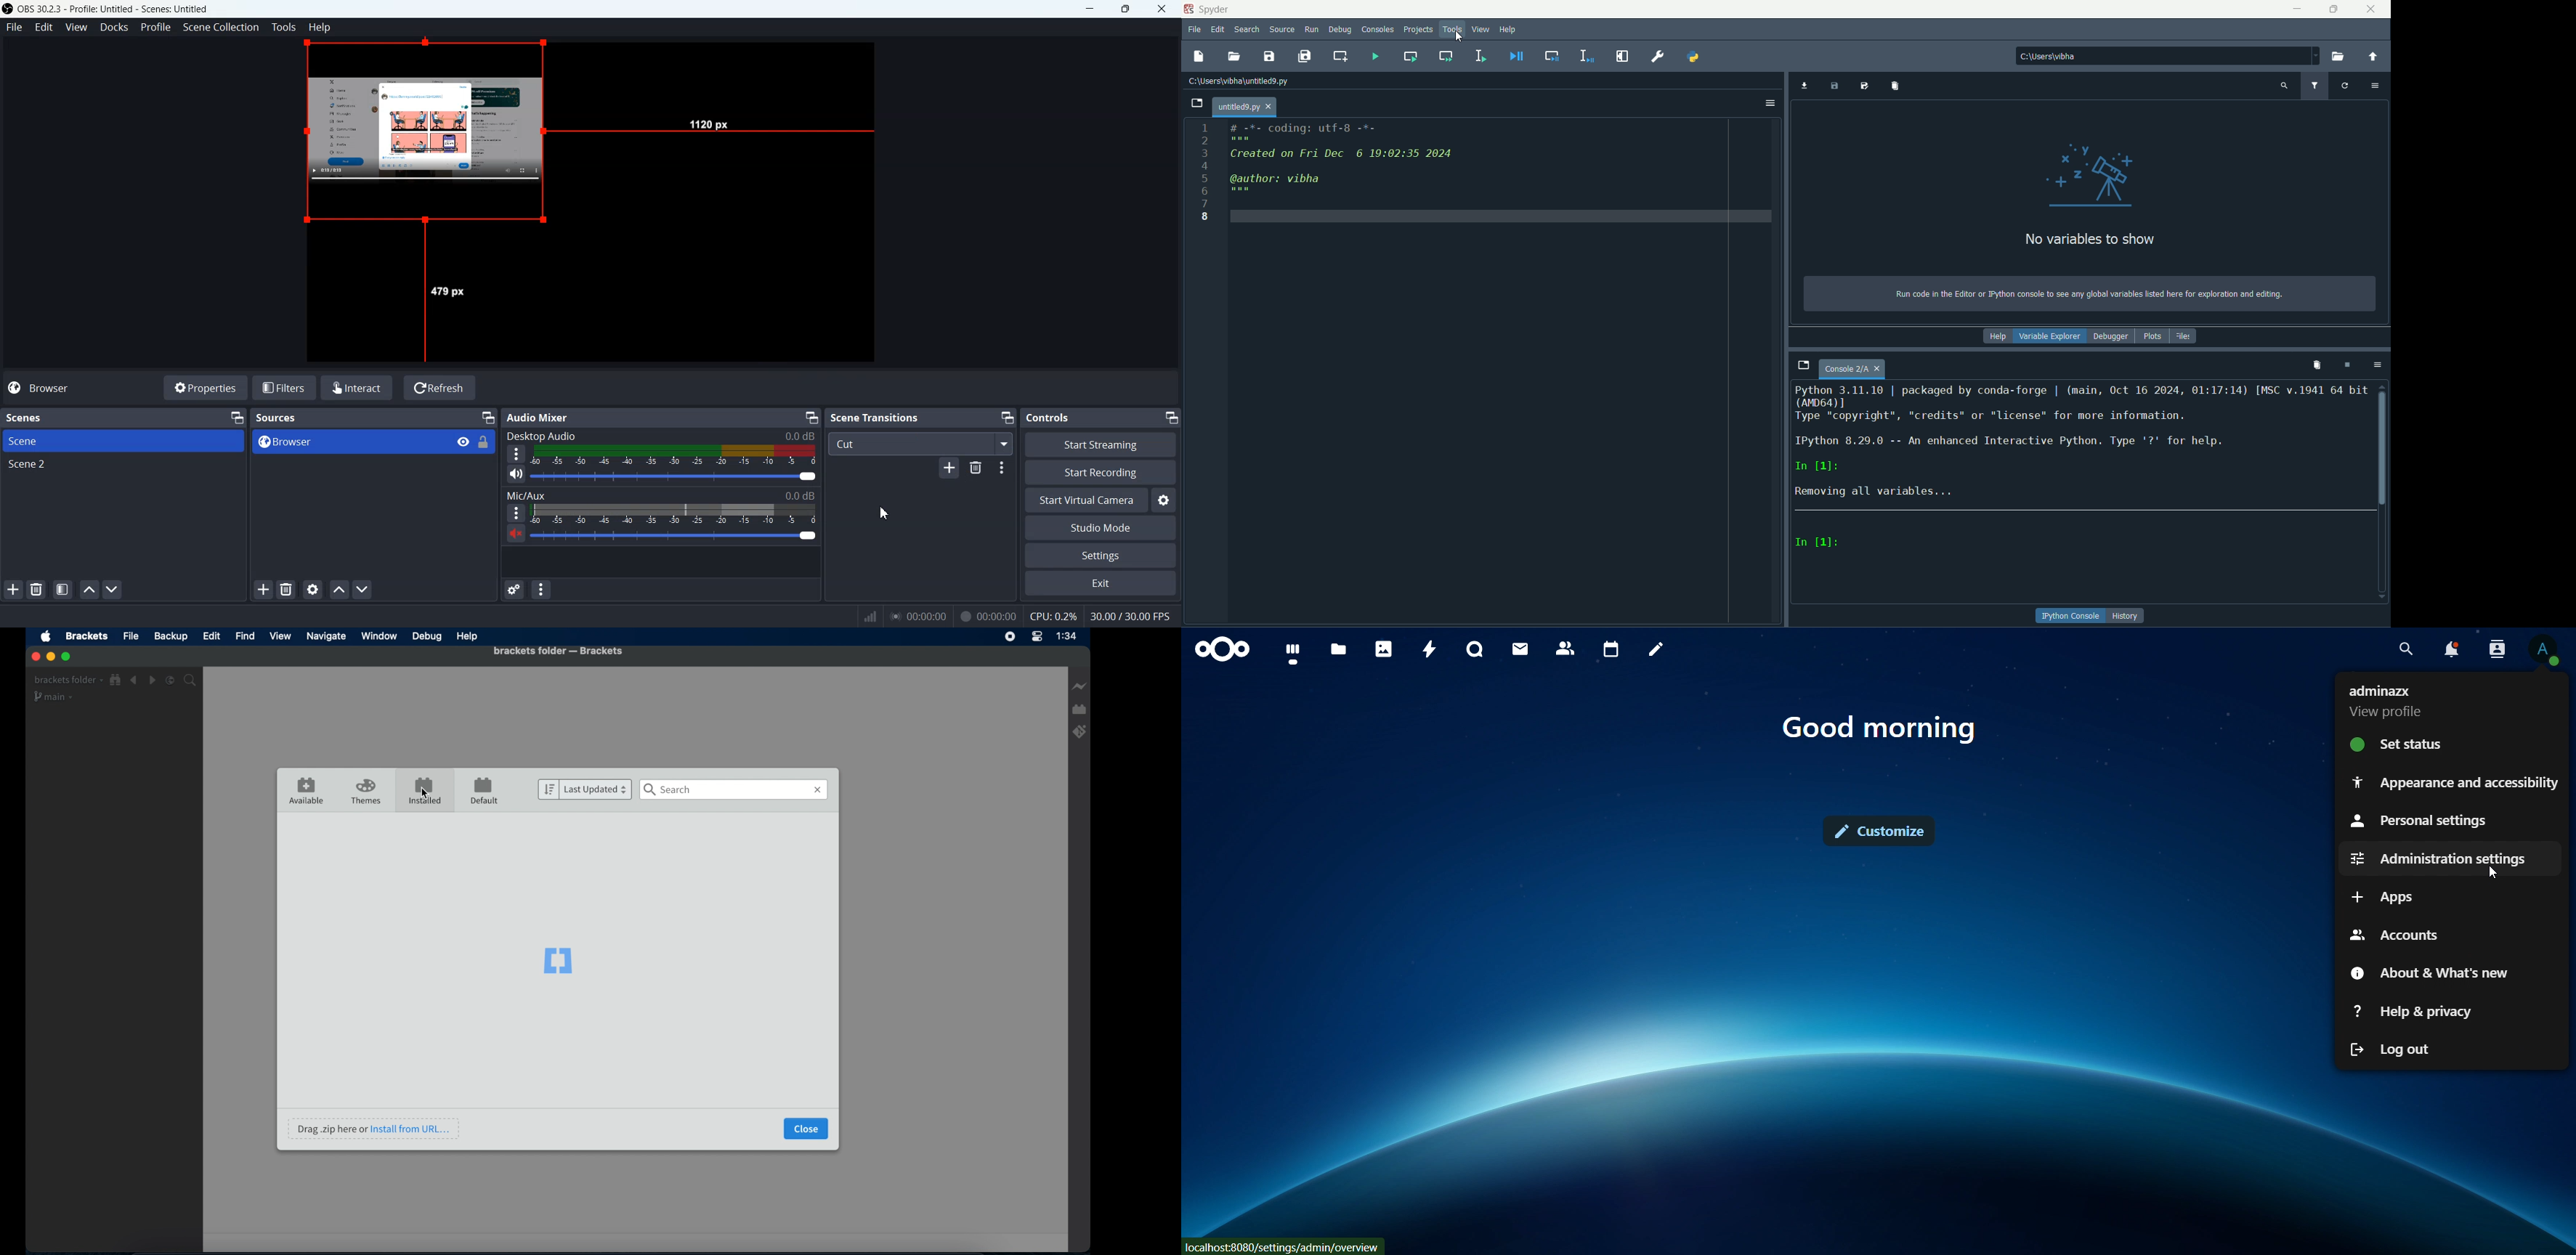 The image size is (2576, 1260). I want to click on Maximize, so click(67, 657).